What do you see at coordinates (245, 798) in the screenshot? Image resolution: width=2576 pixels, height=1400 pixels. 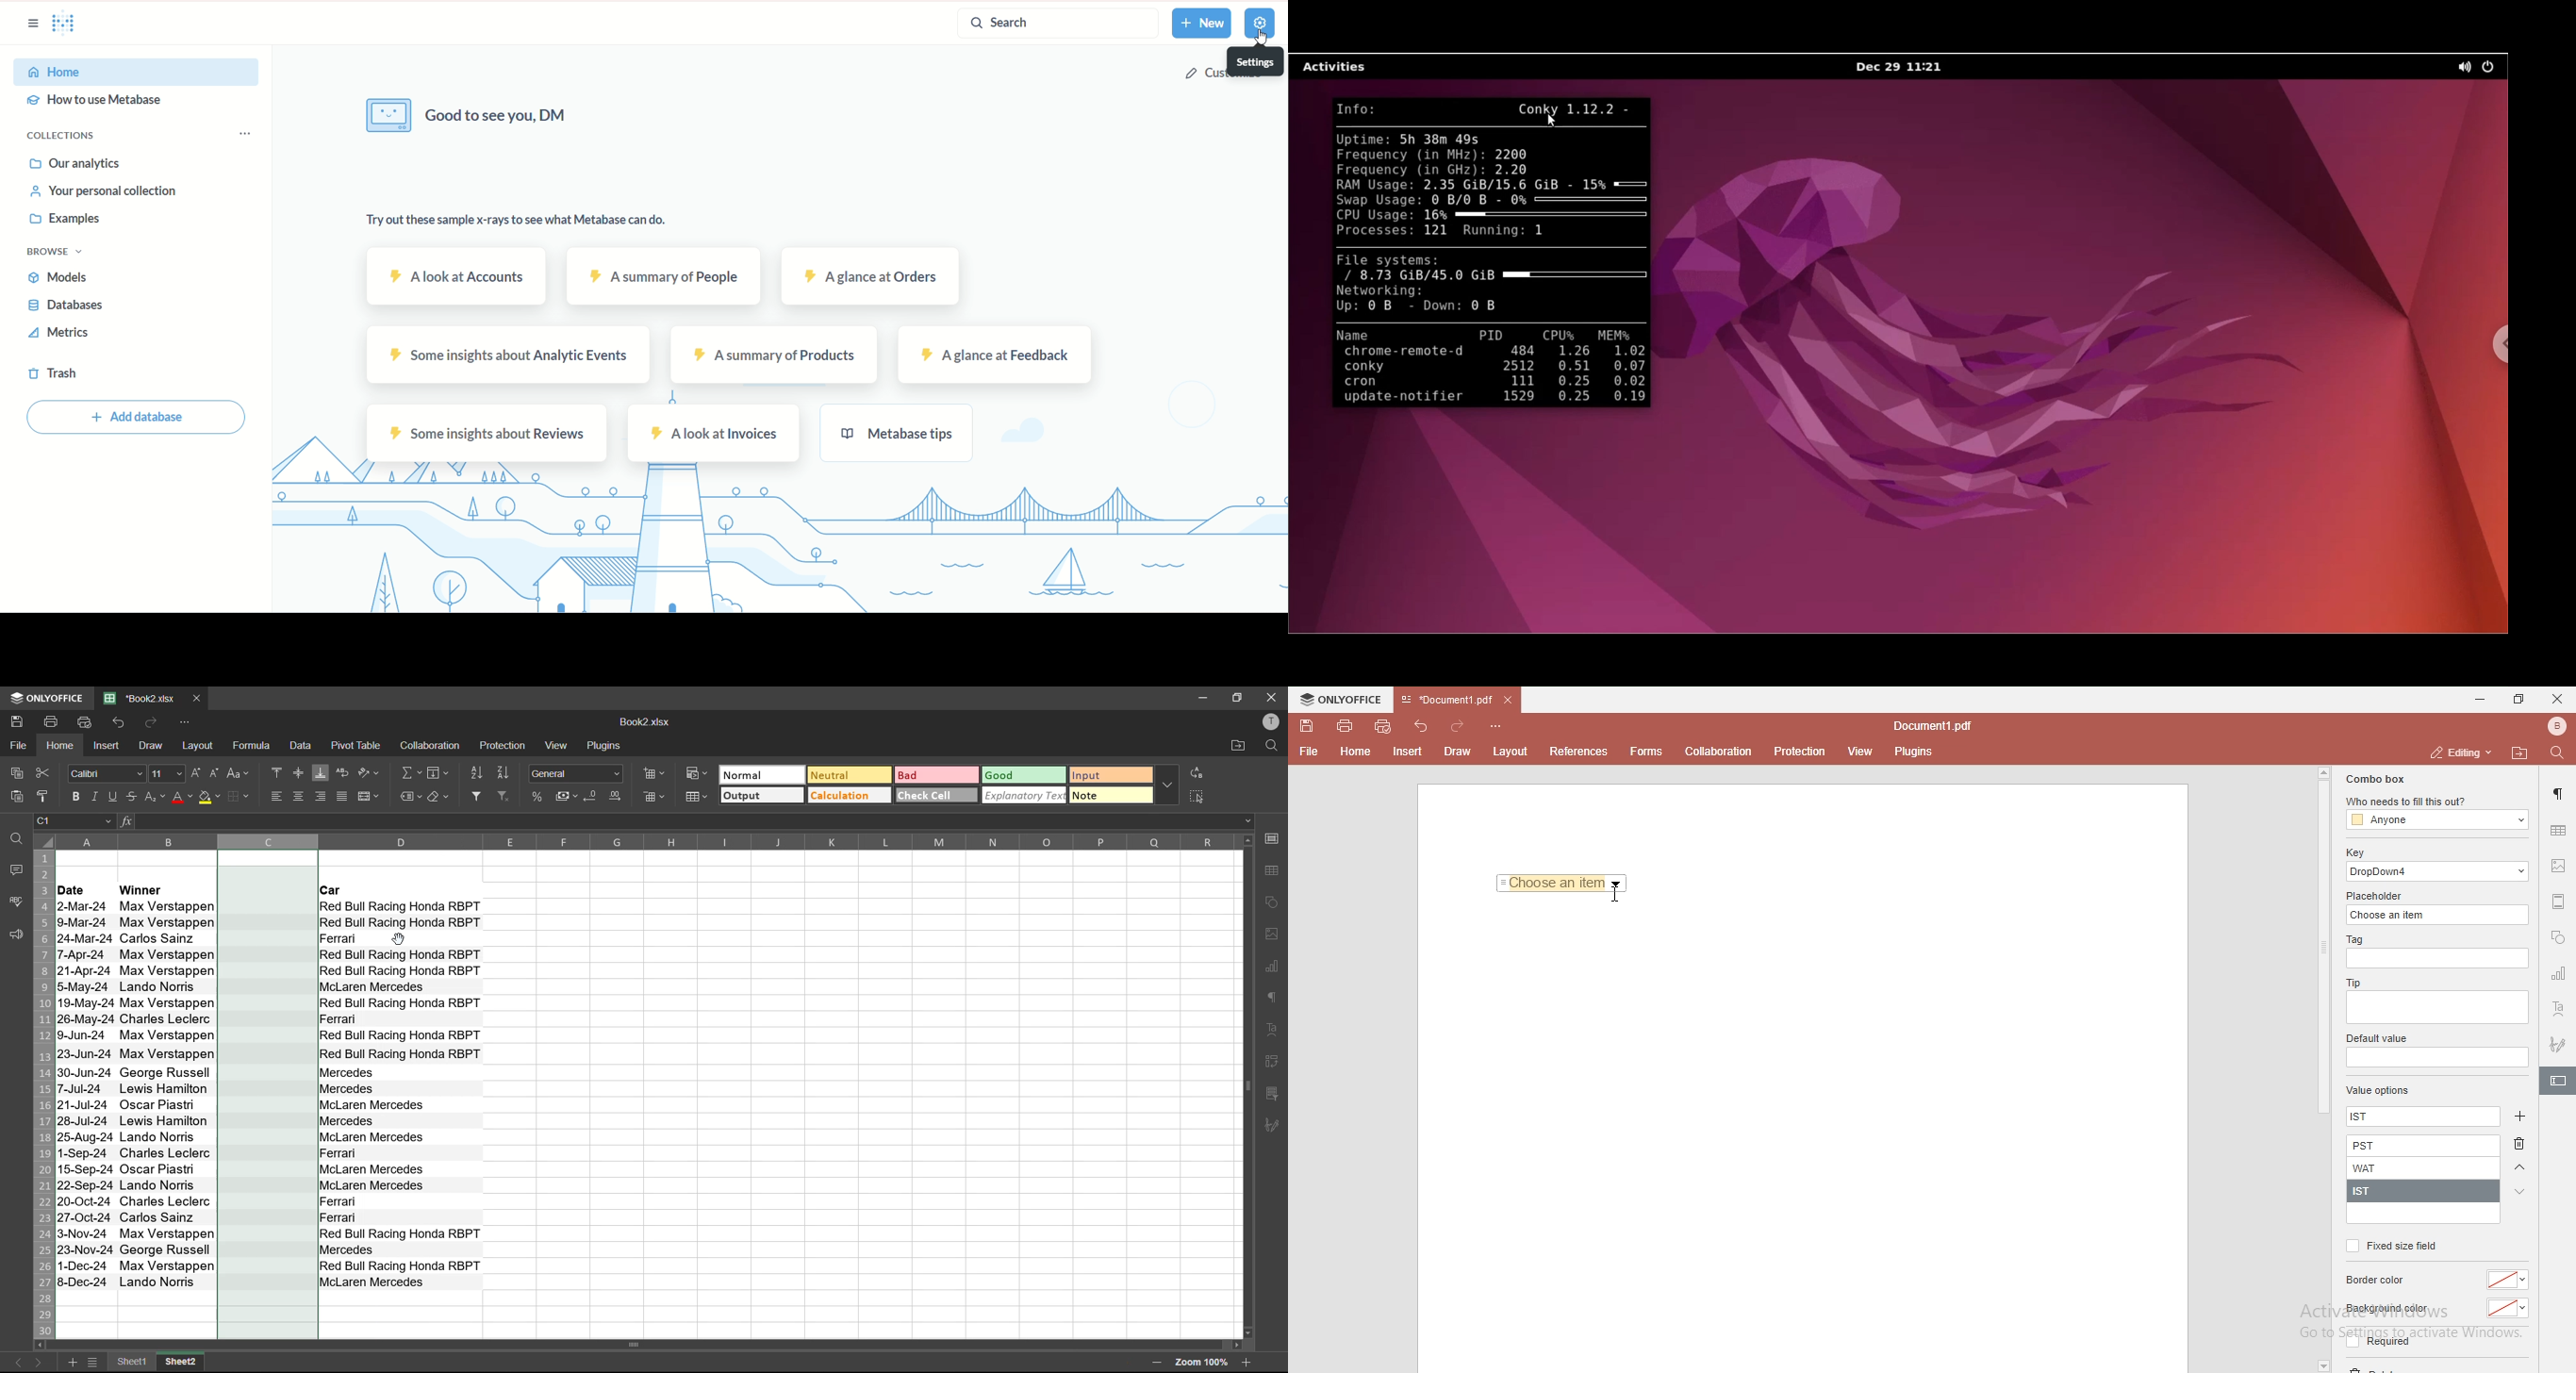 I see `borders` at bounding box center [245, 798].